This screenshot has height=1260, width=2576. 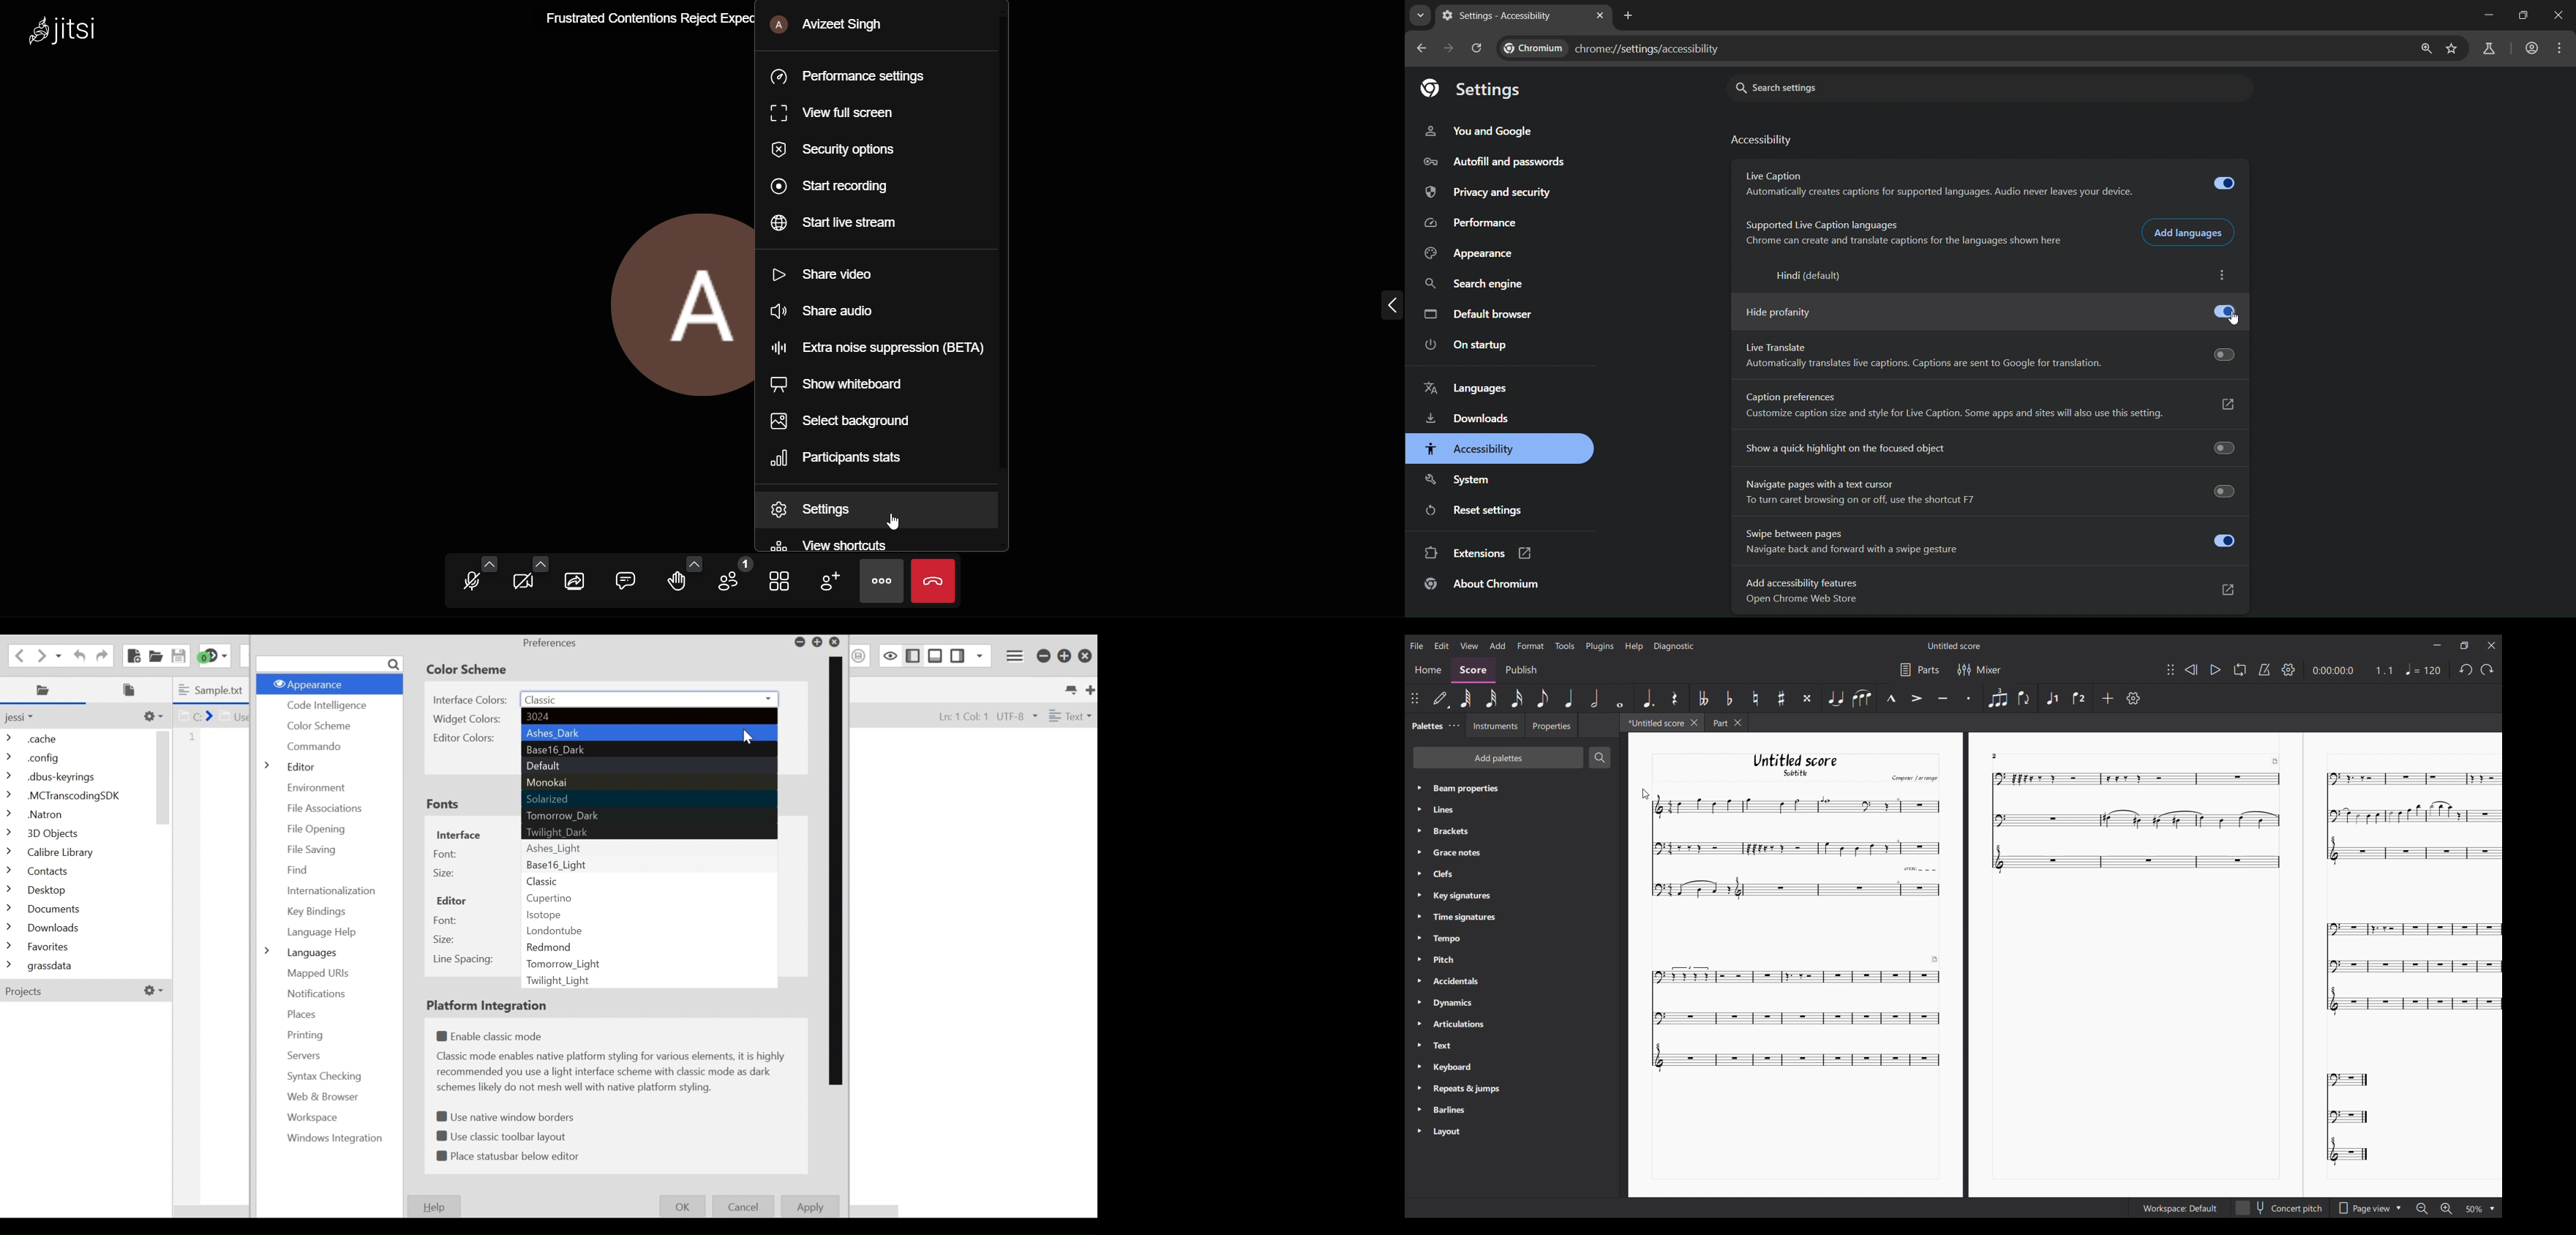 I want to click on , so click(x=1421, y=940).